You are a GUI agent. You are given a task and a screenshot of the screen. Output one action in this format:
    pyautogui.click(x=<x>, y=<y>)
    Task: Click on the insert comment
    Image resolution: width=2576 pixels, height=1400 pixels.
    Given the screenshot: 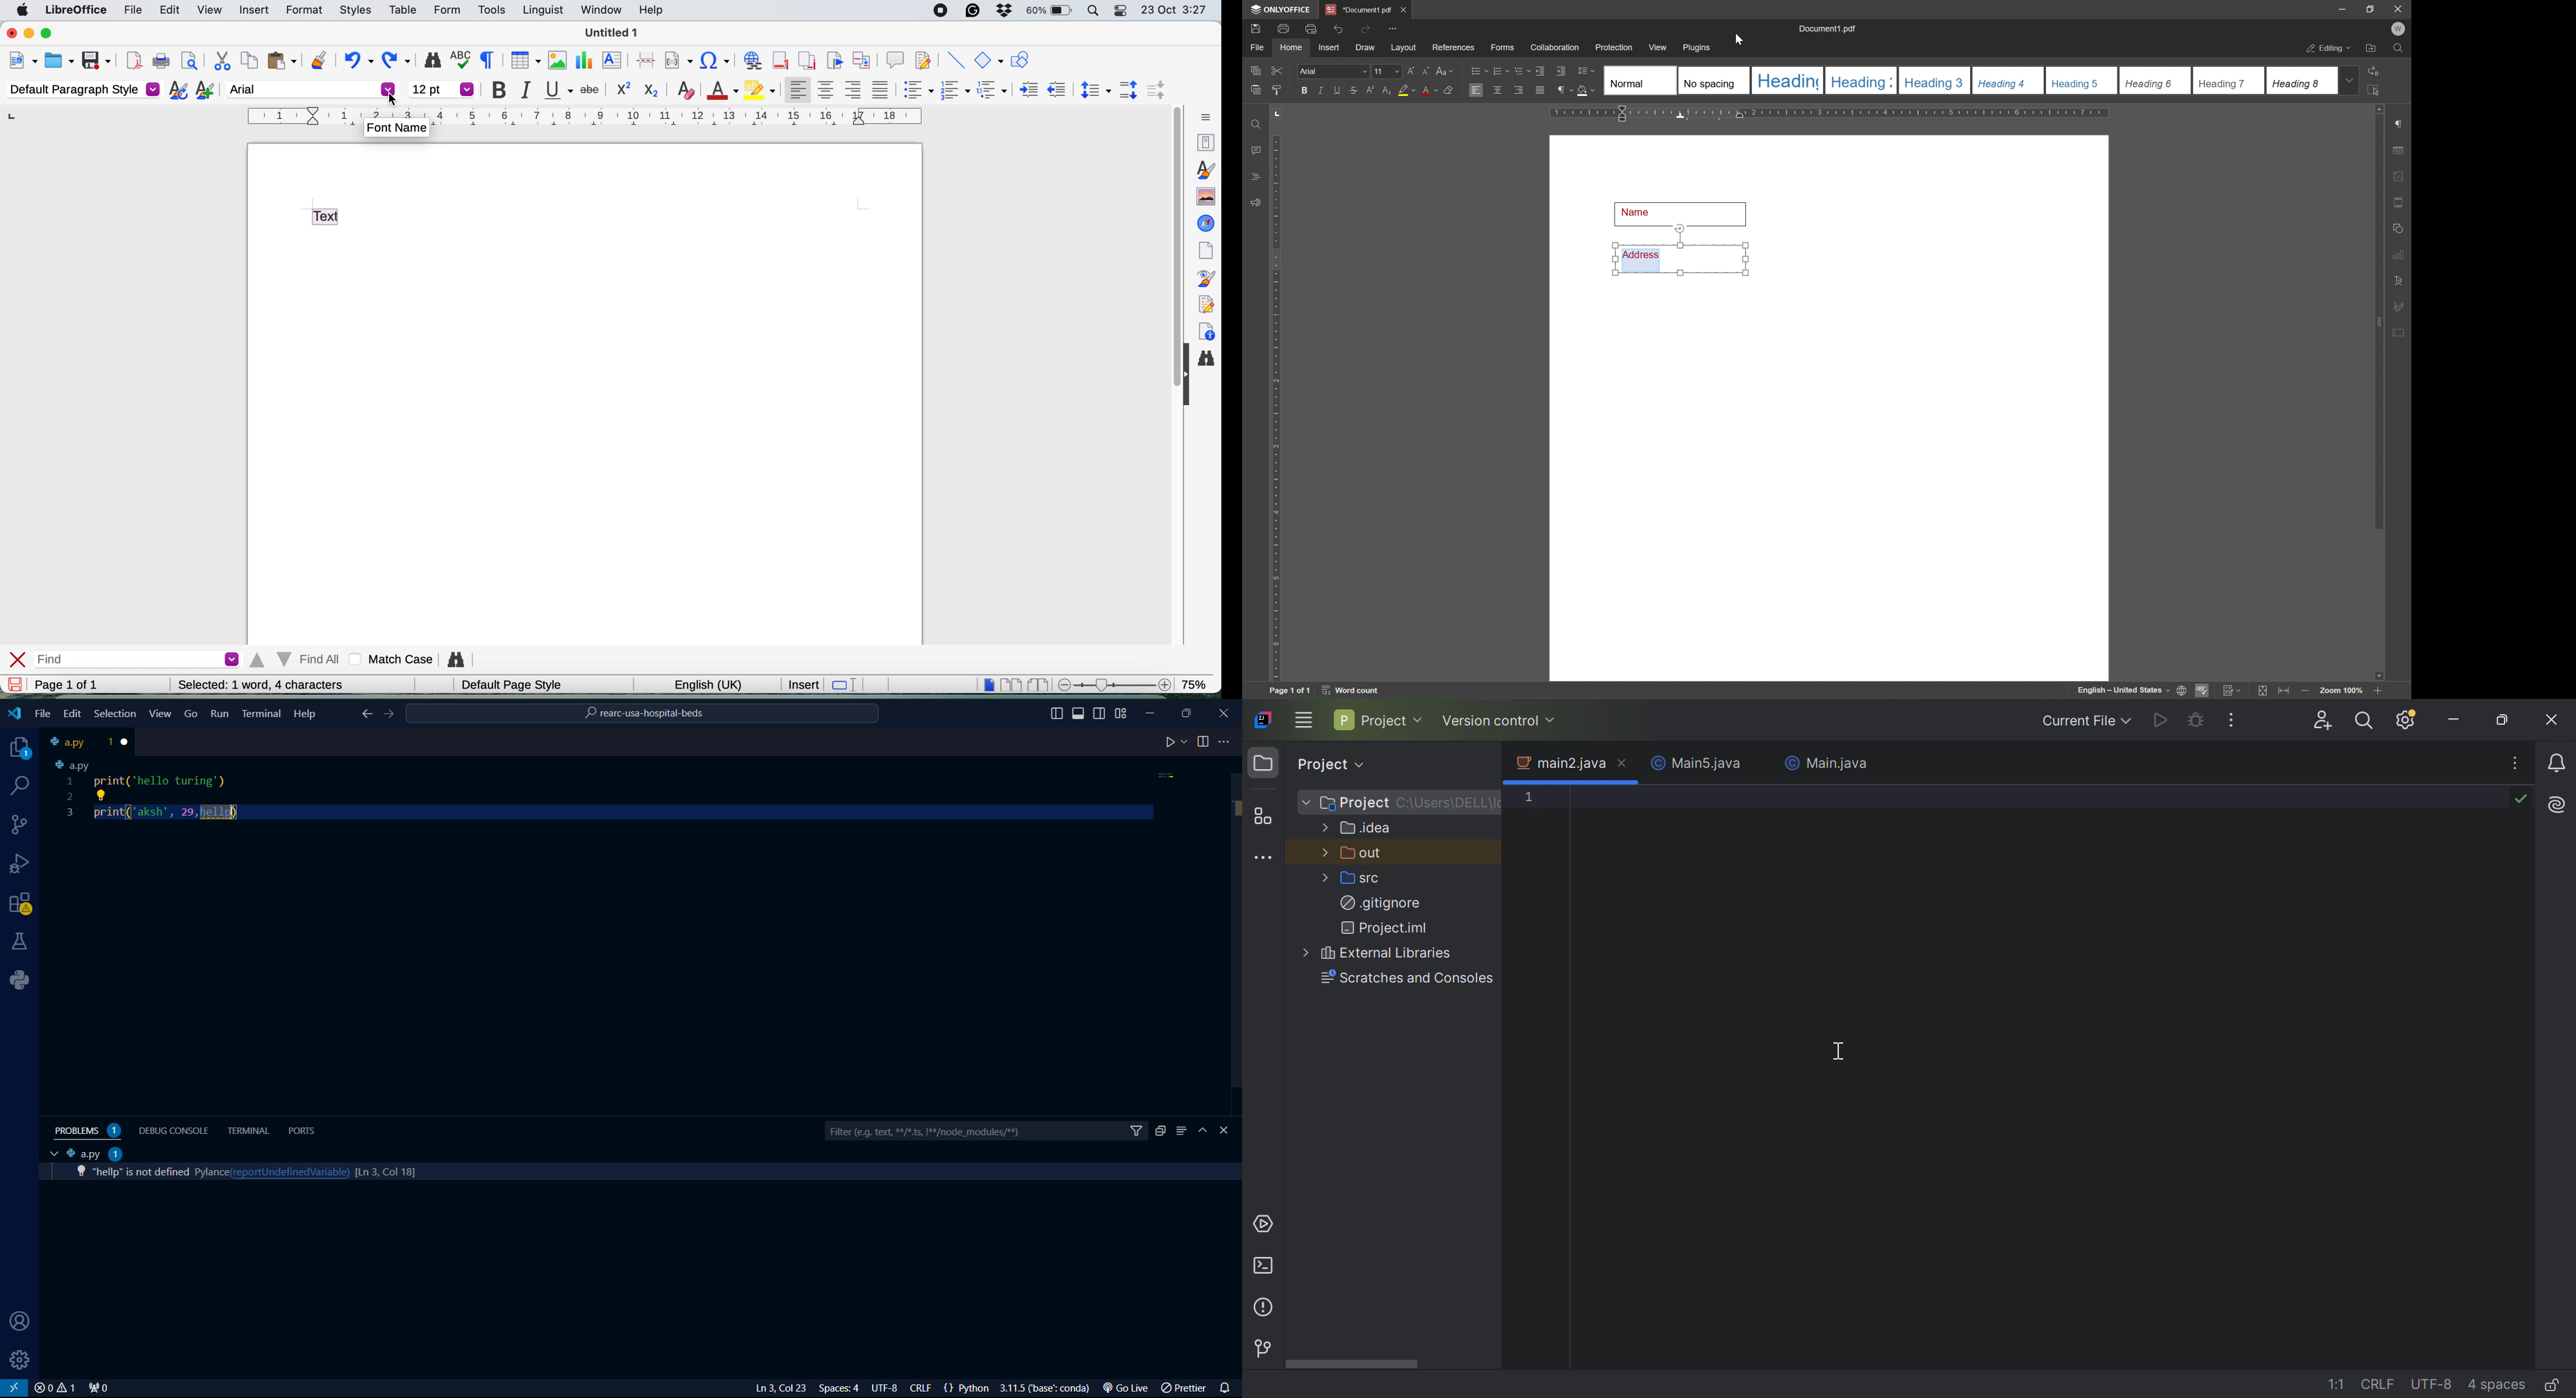 What is the action you would take?
    pyautogui.click(x=895, y=60)
    